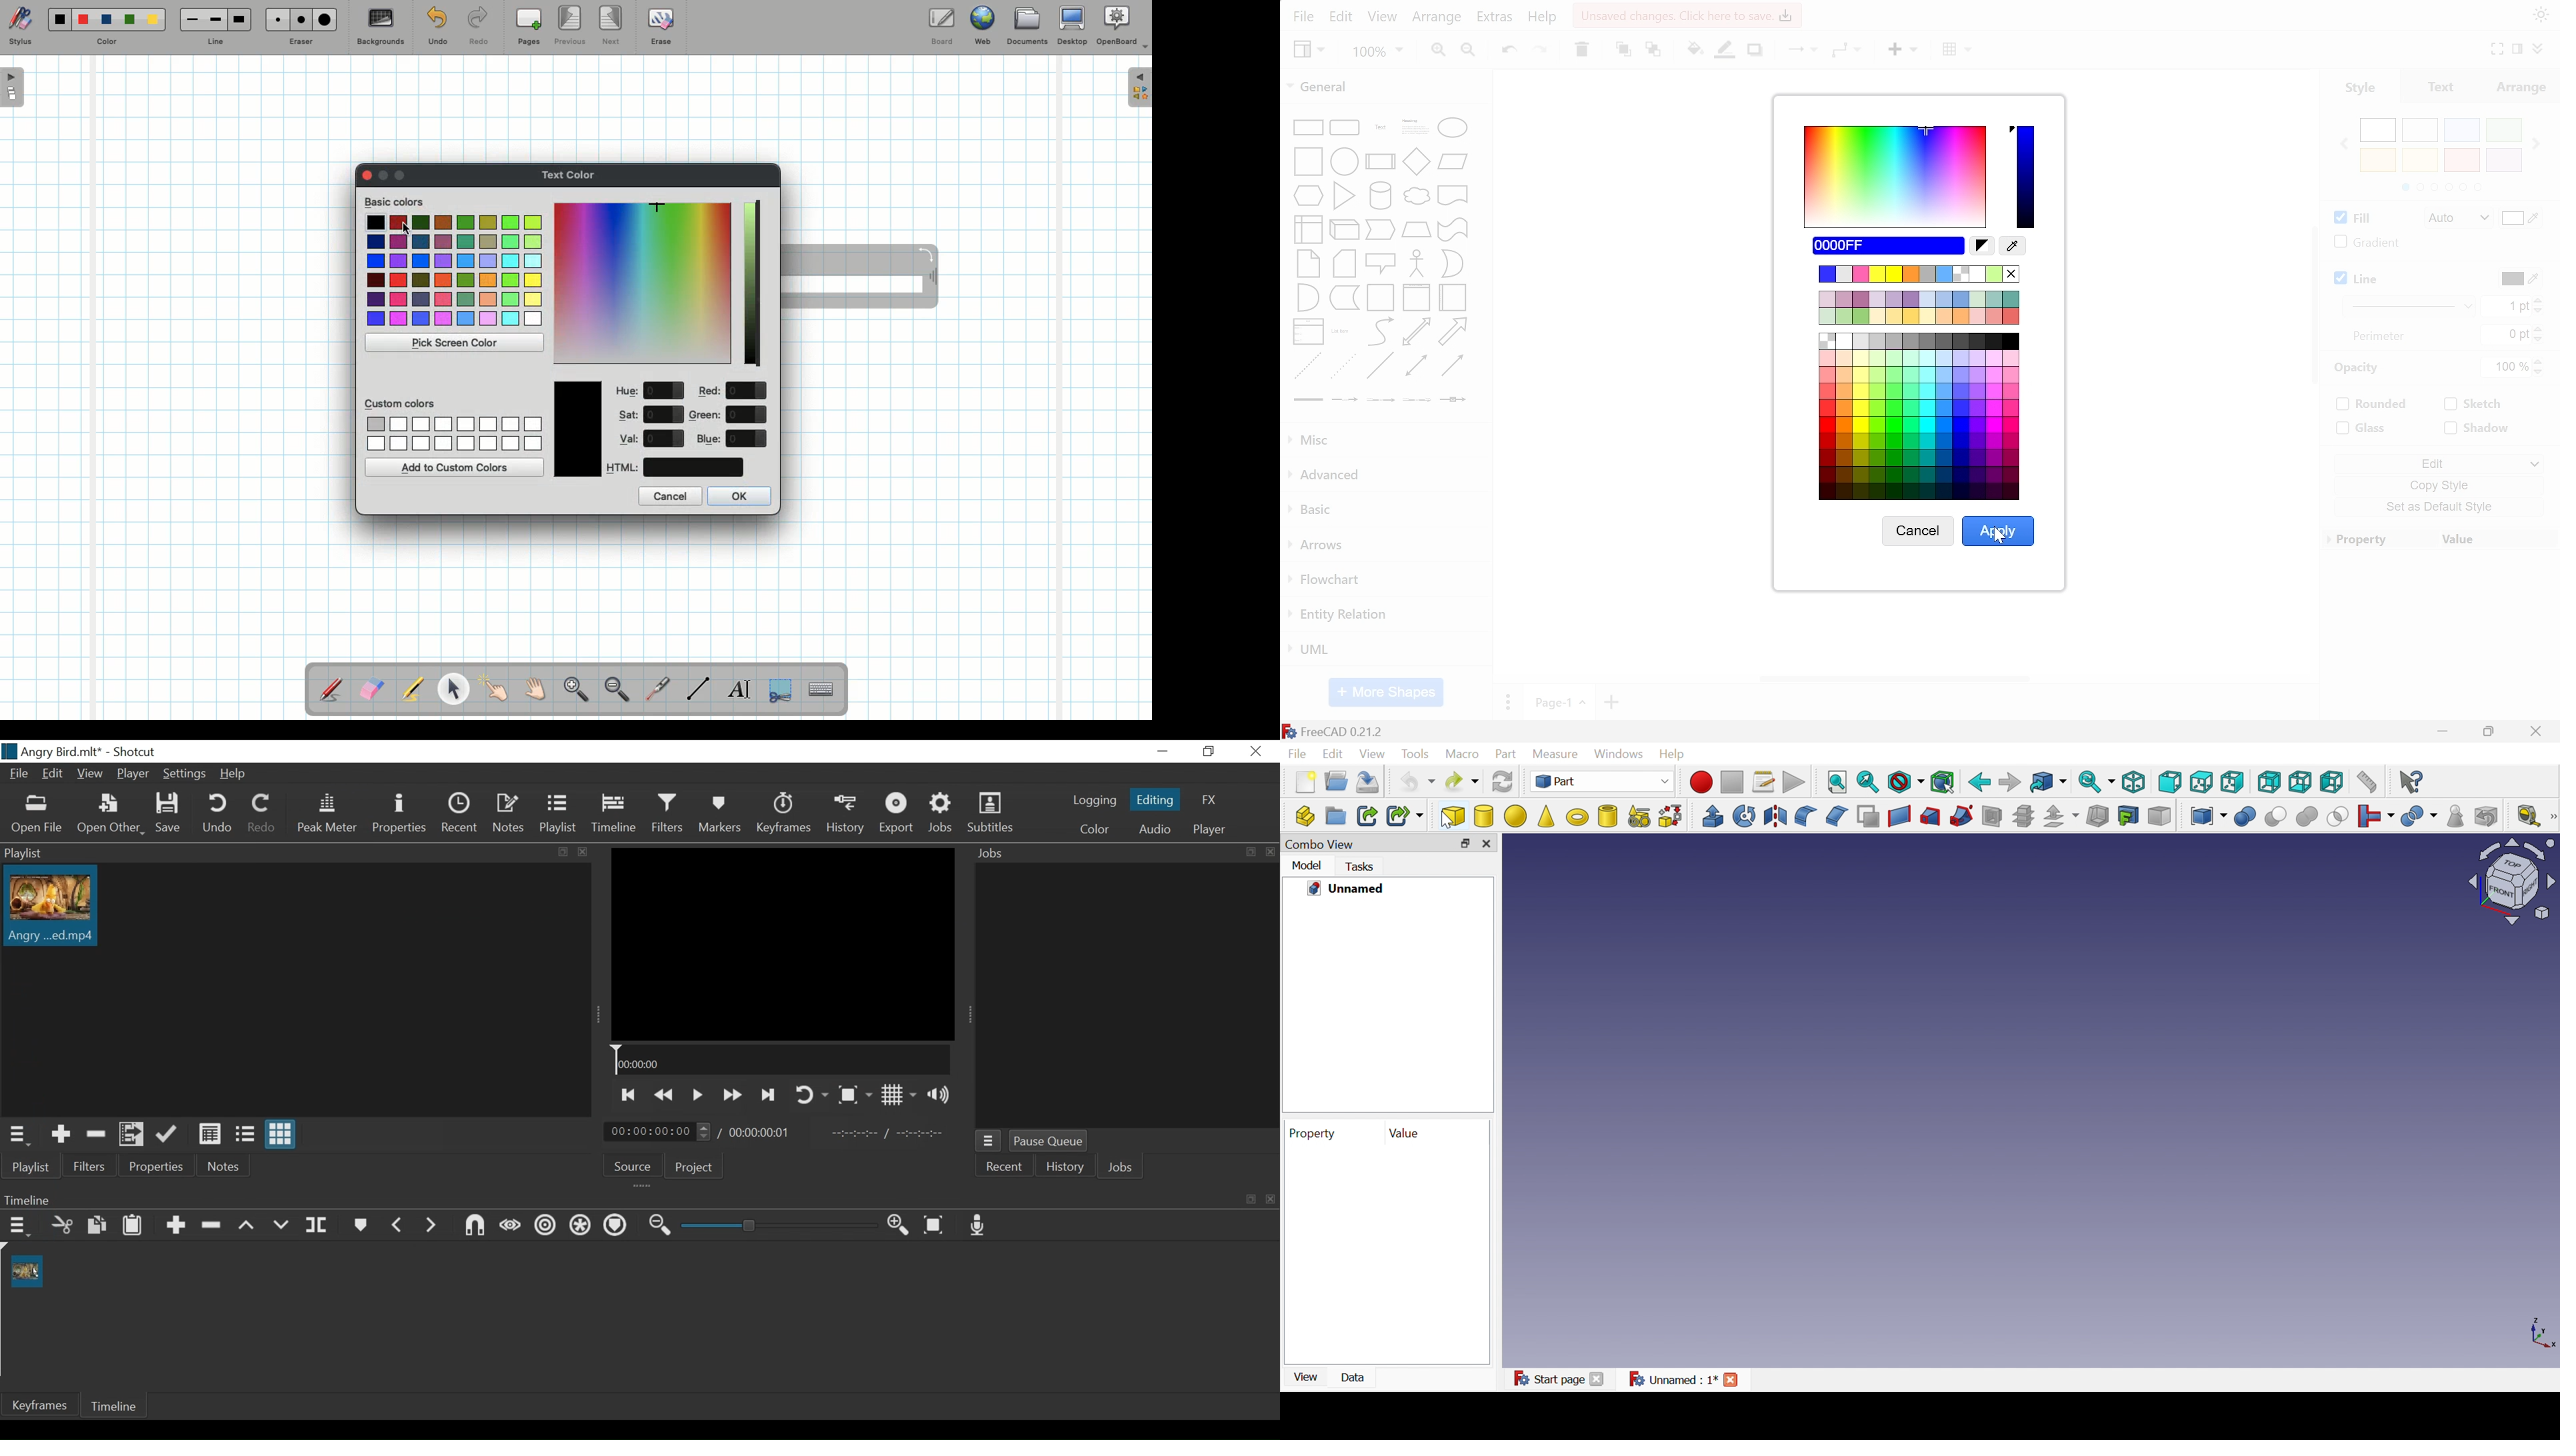 Image resolution: width=2576 pixels, height=1456 pixels. I want to click on Timeline, so click(781, 1059).